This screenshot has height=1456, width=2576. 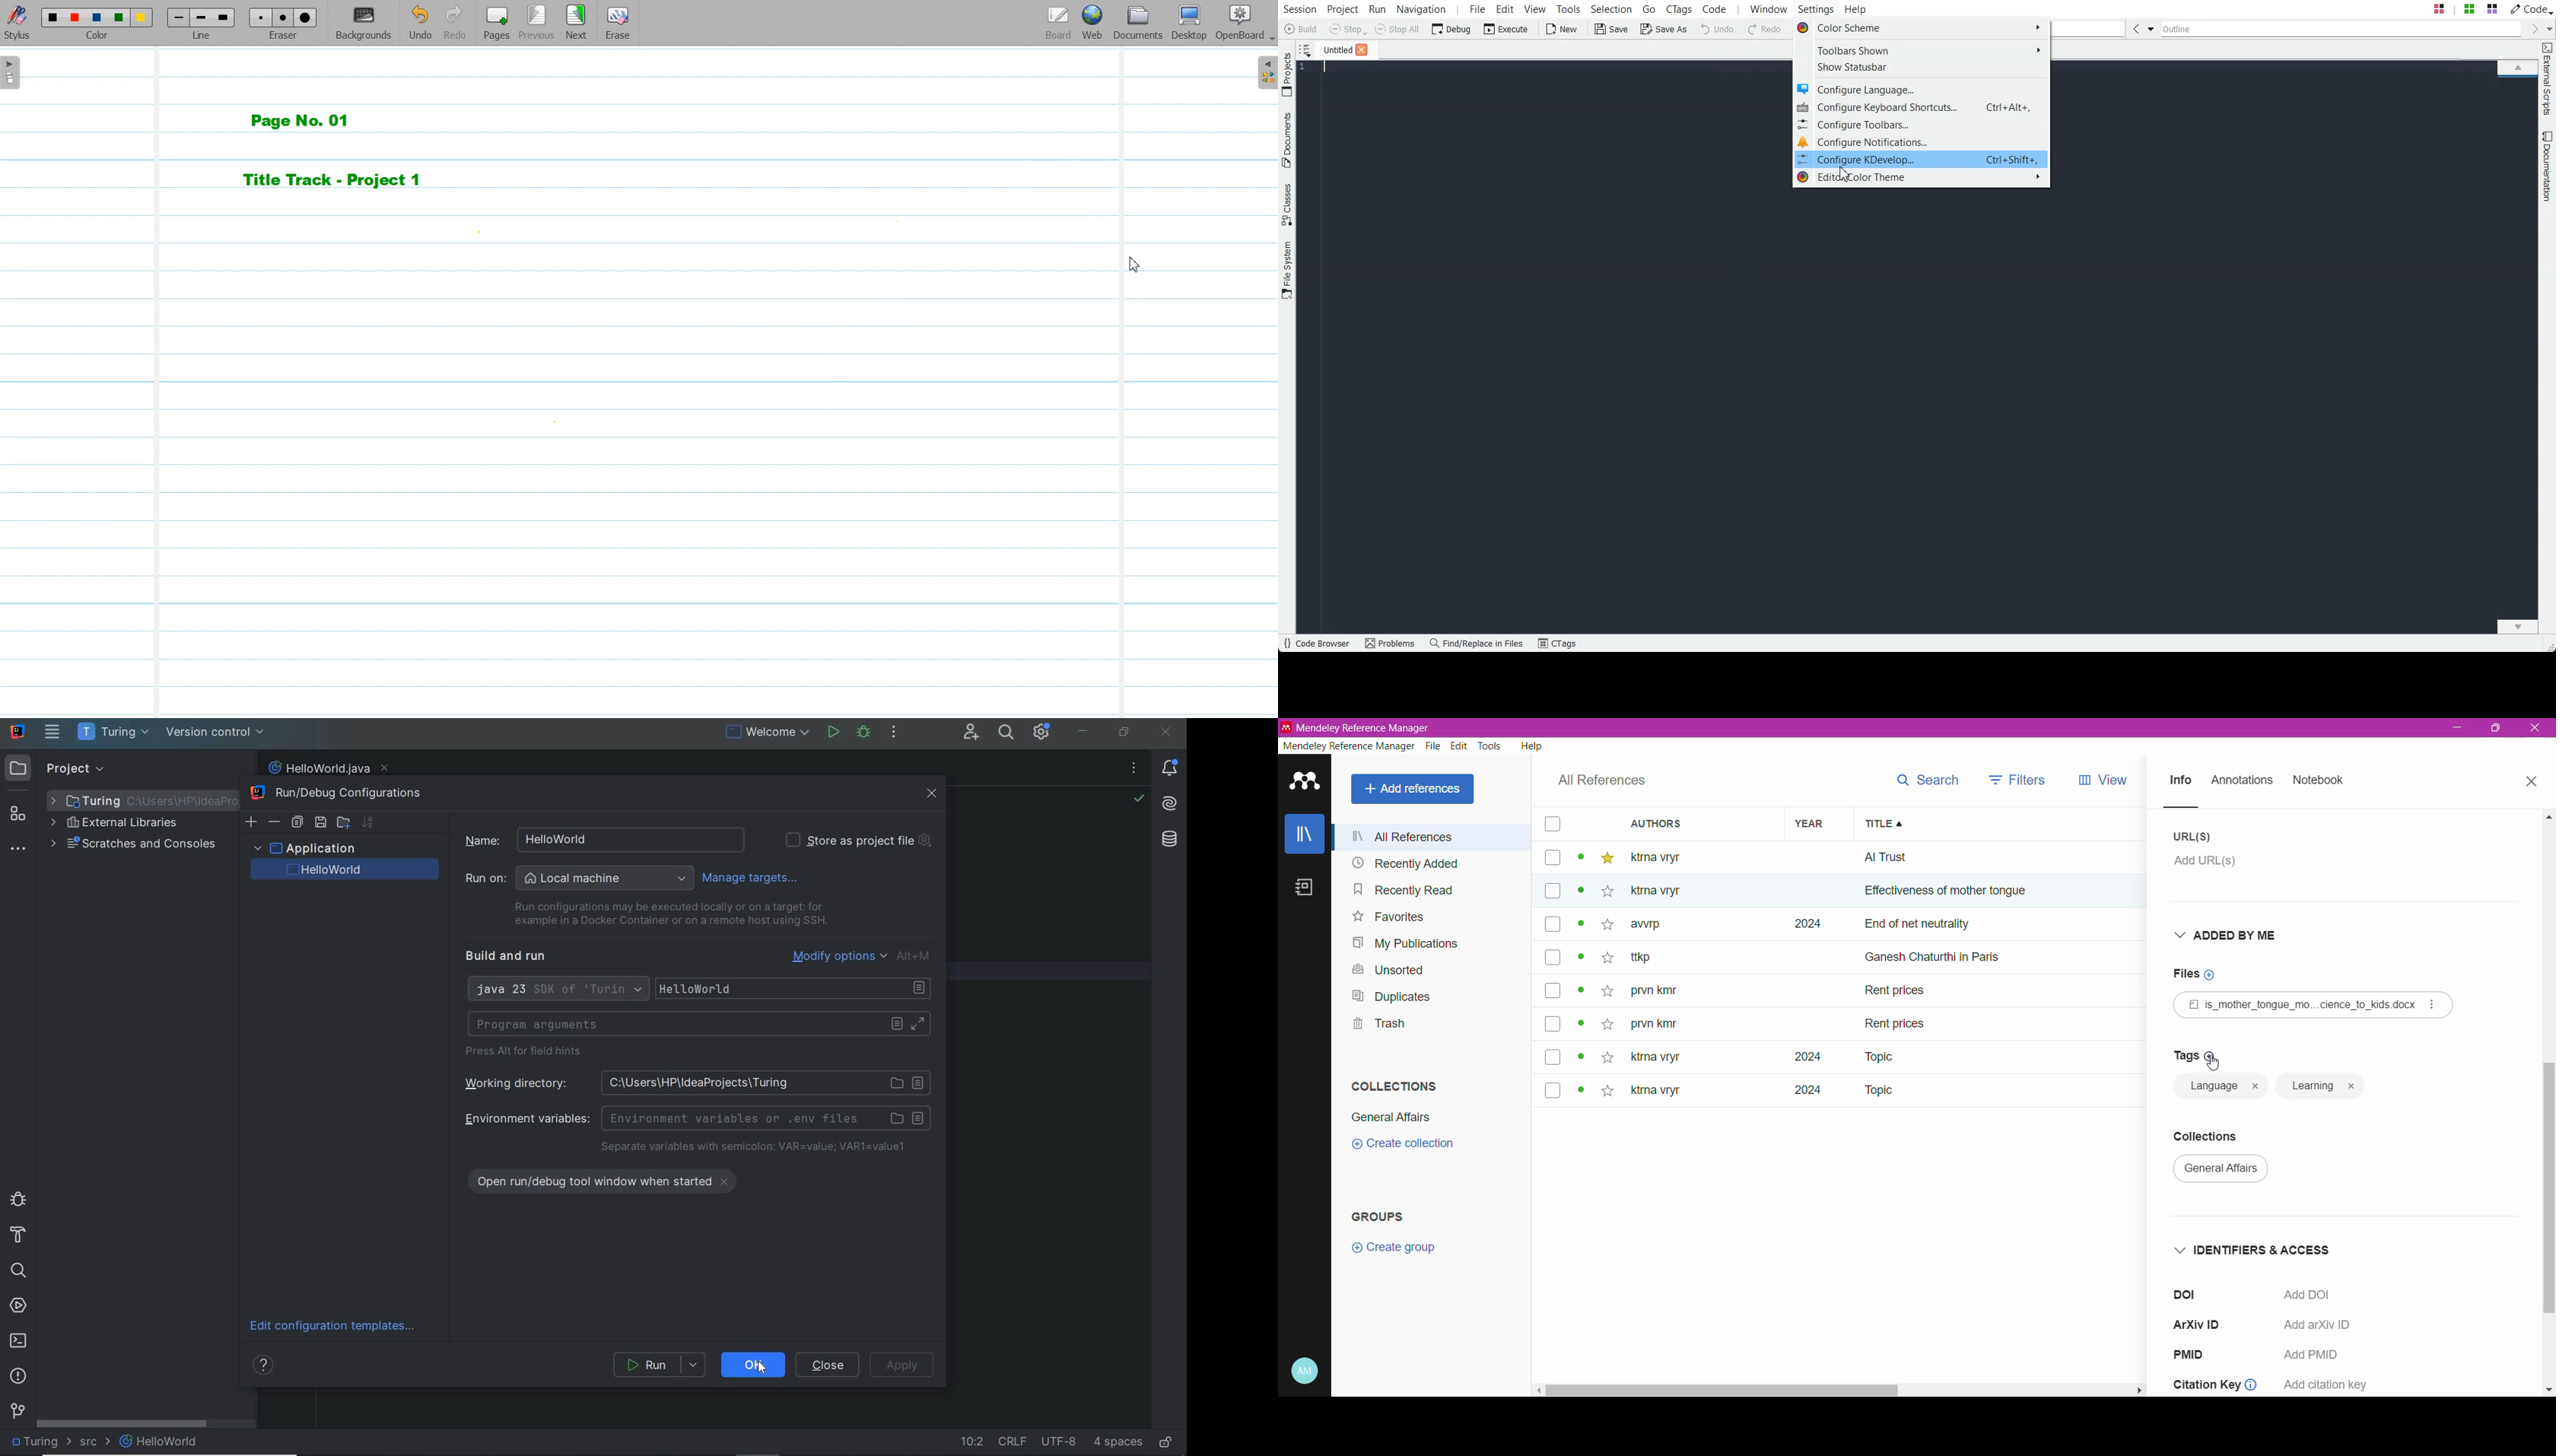 I want to click on , so click(x=1665, y=891).